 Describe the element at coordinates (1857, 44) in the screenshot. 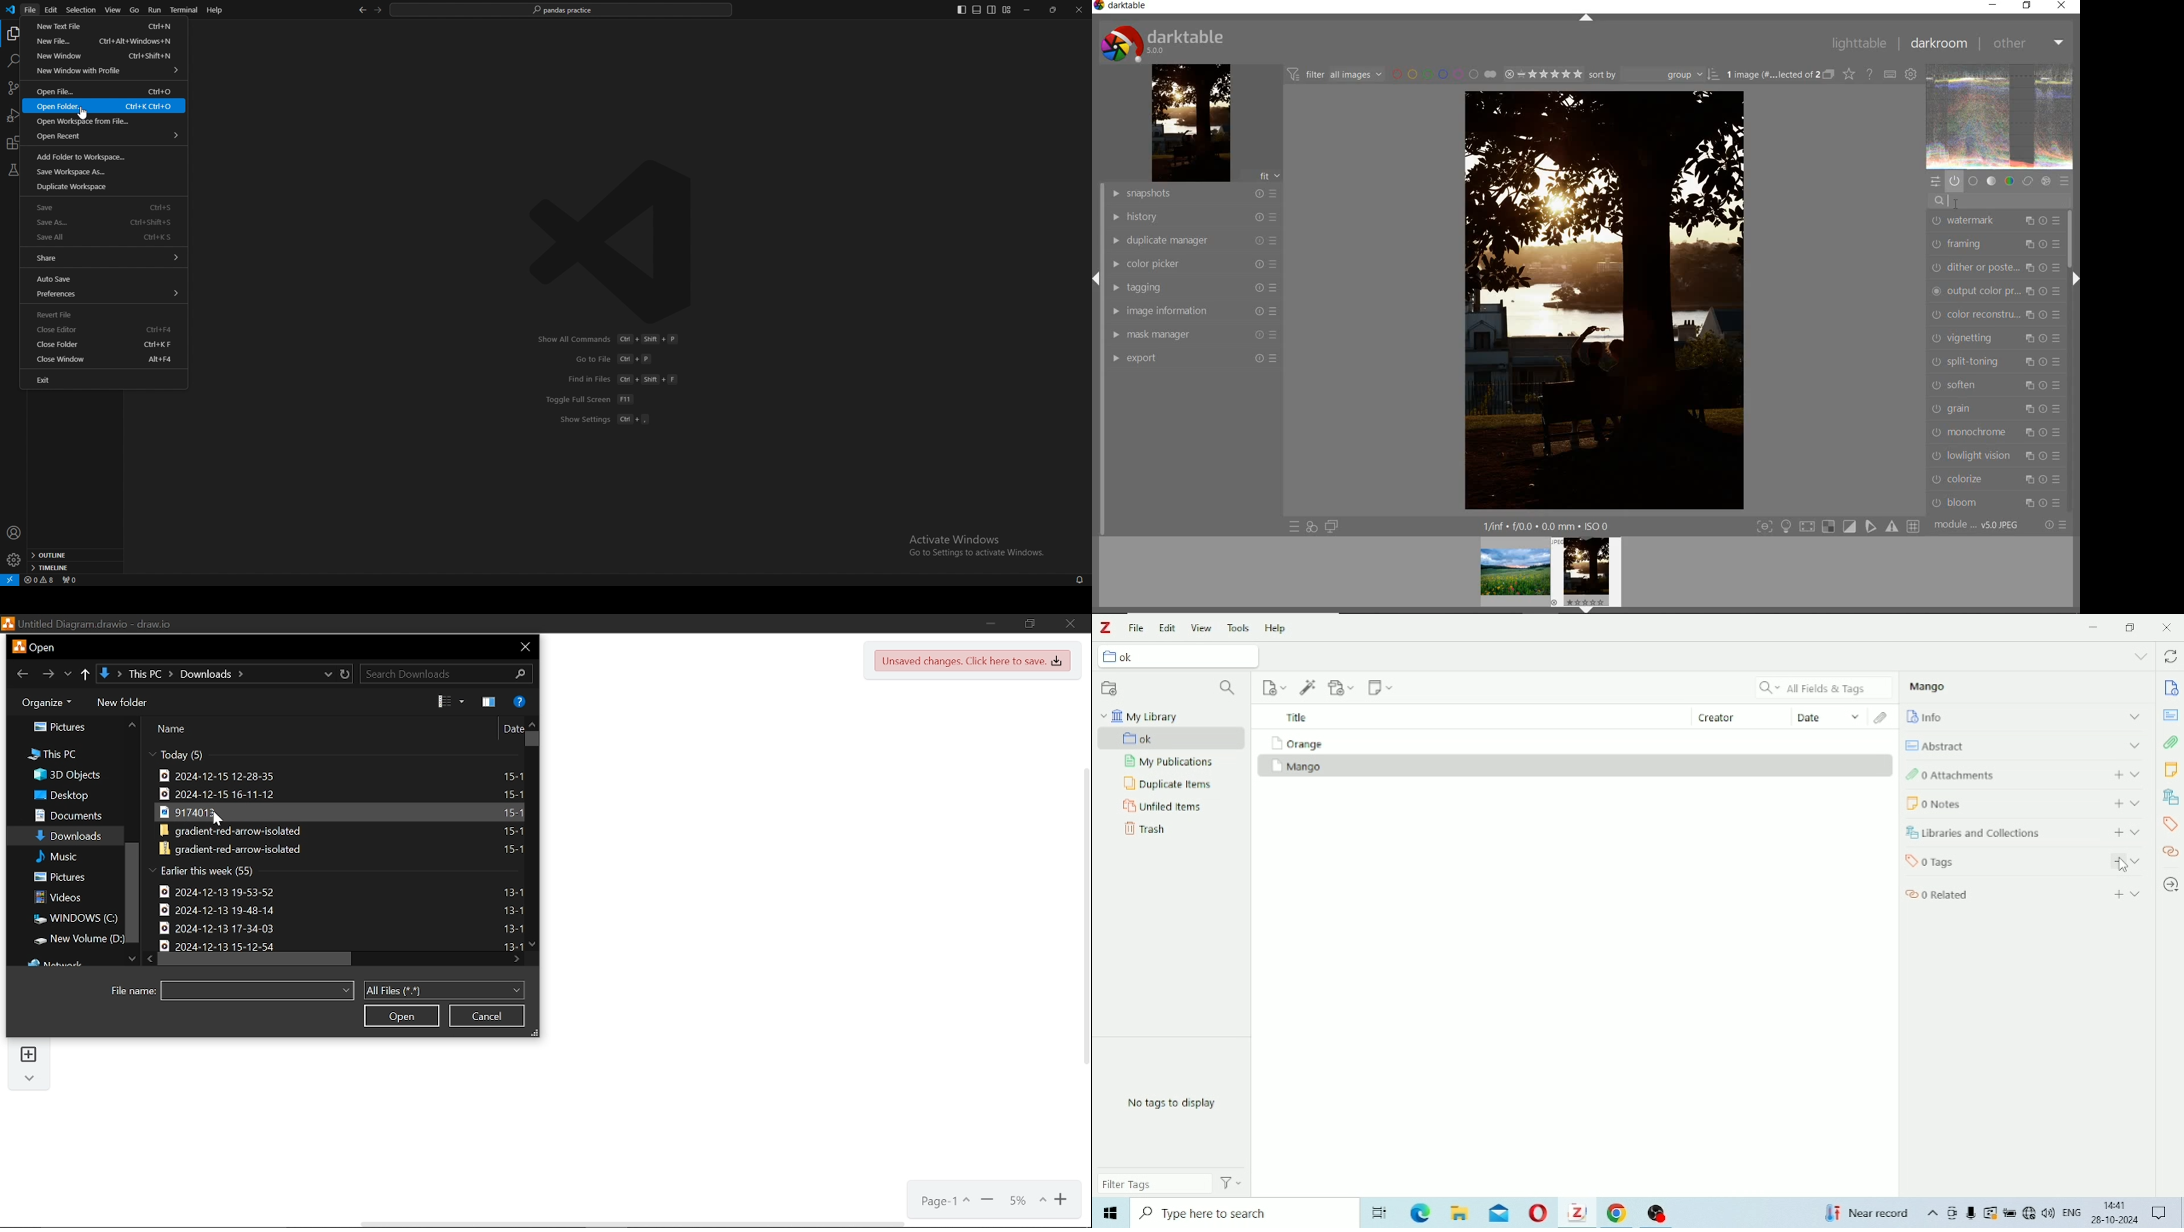

I see `lighttable` at that location.